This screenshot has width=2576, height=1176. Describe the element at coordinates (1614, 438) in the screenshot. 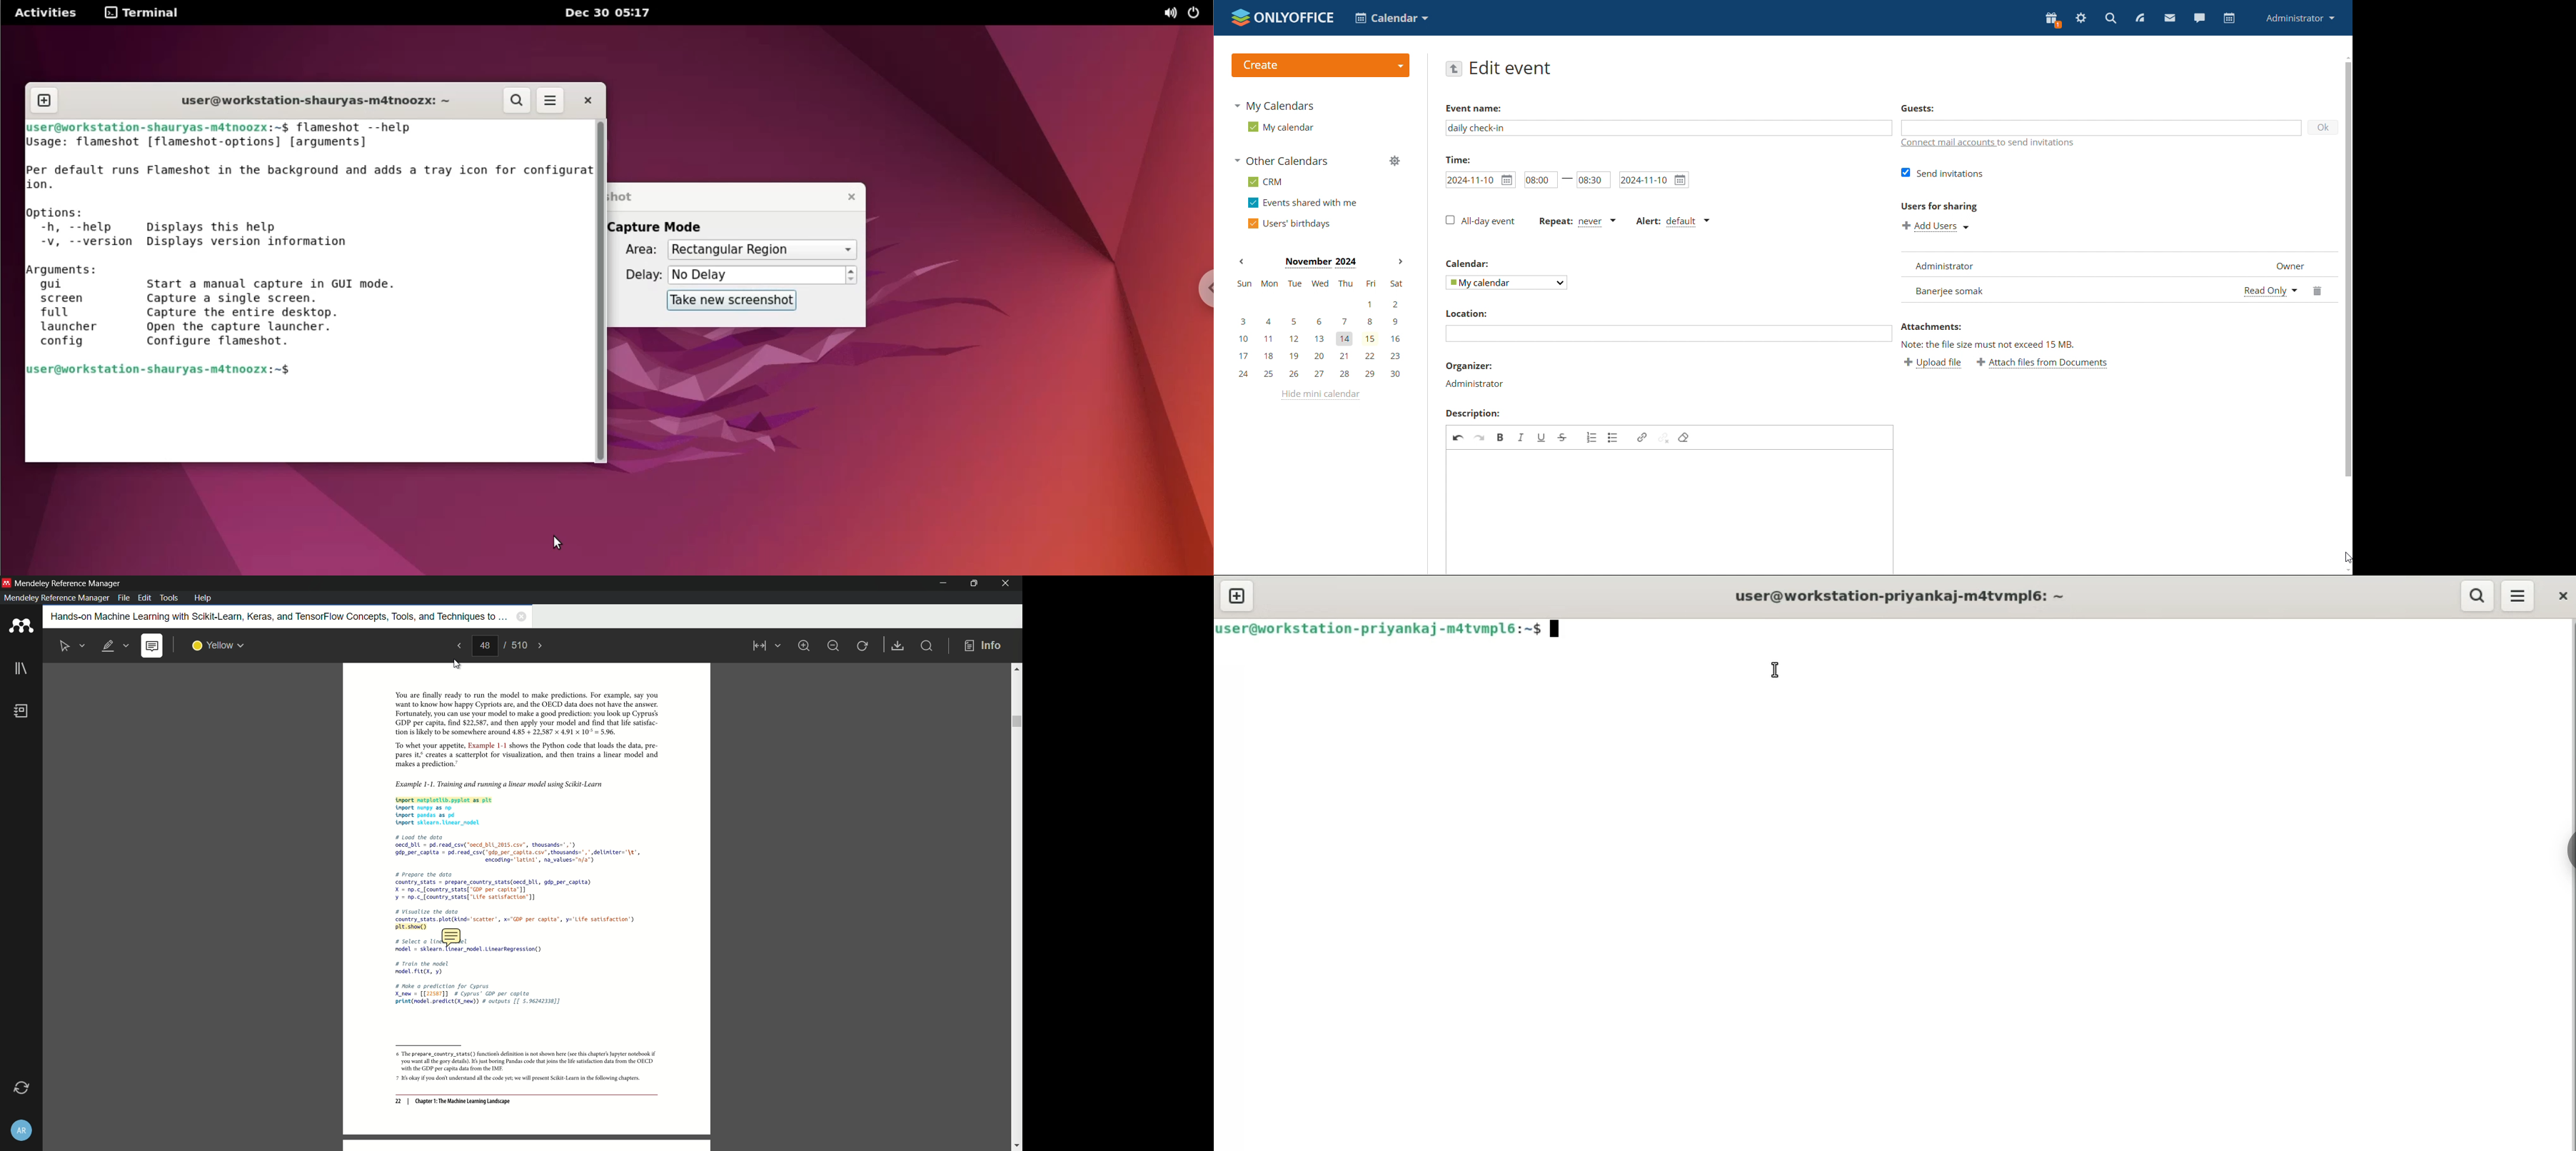

I see `insert/remove bulleted list` at that location.